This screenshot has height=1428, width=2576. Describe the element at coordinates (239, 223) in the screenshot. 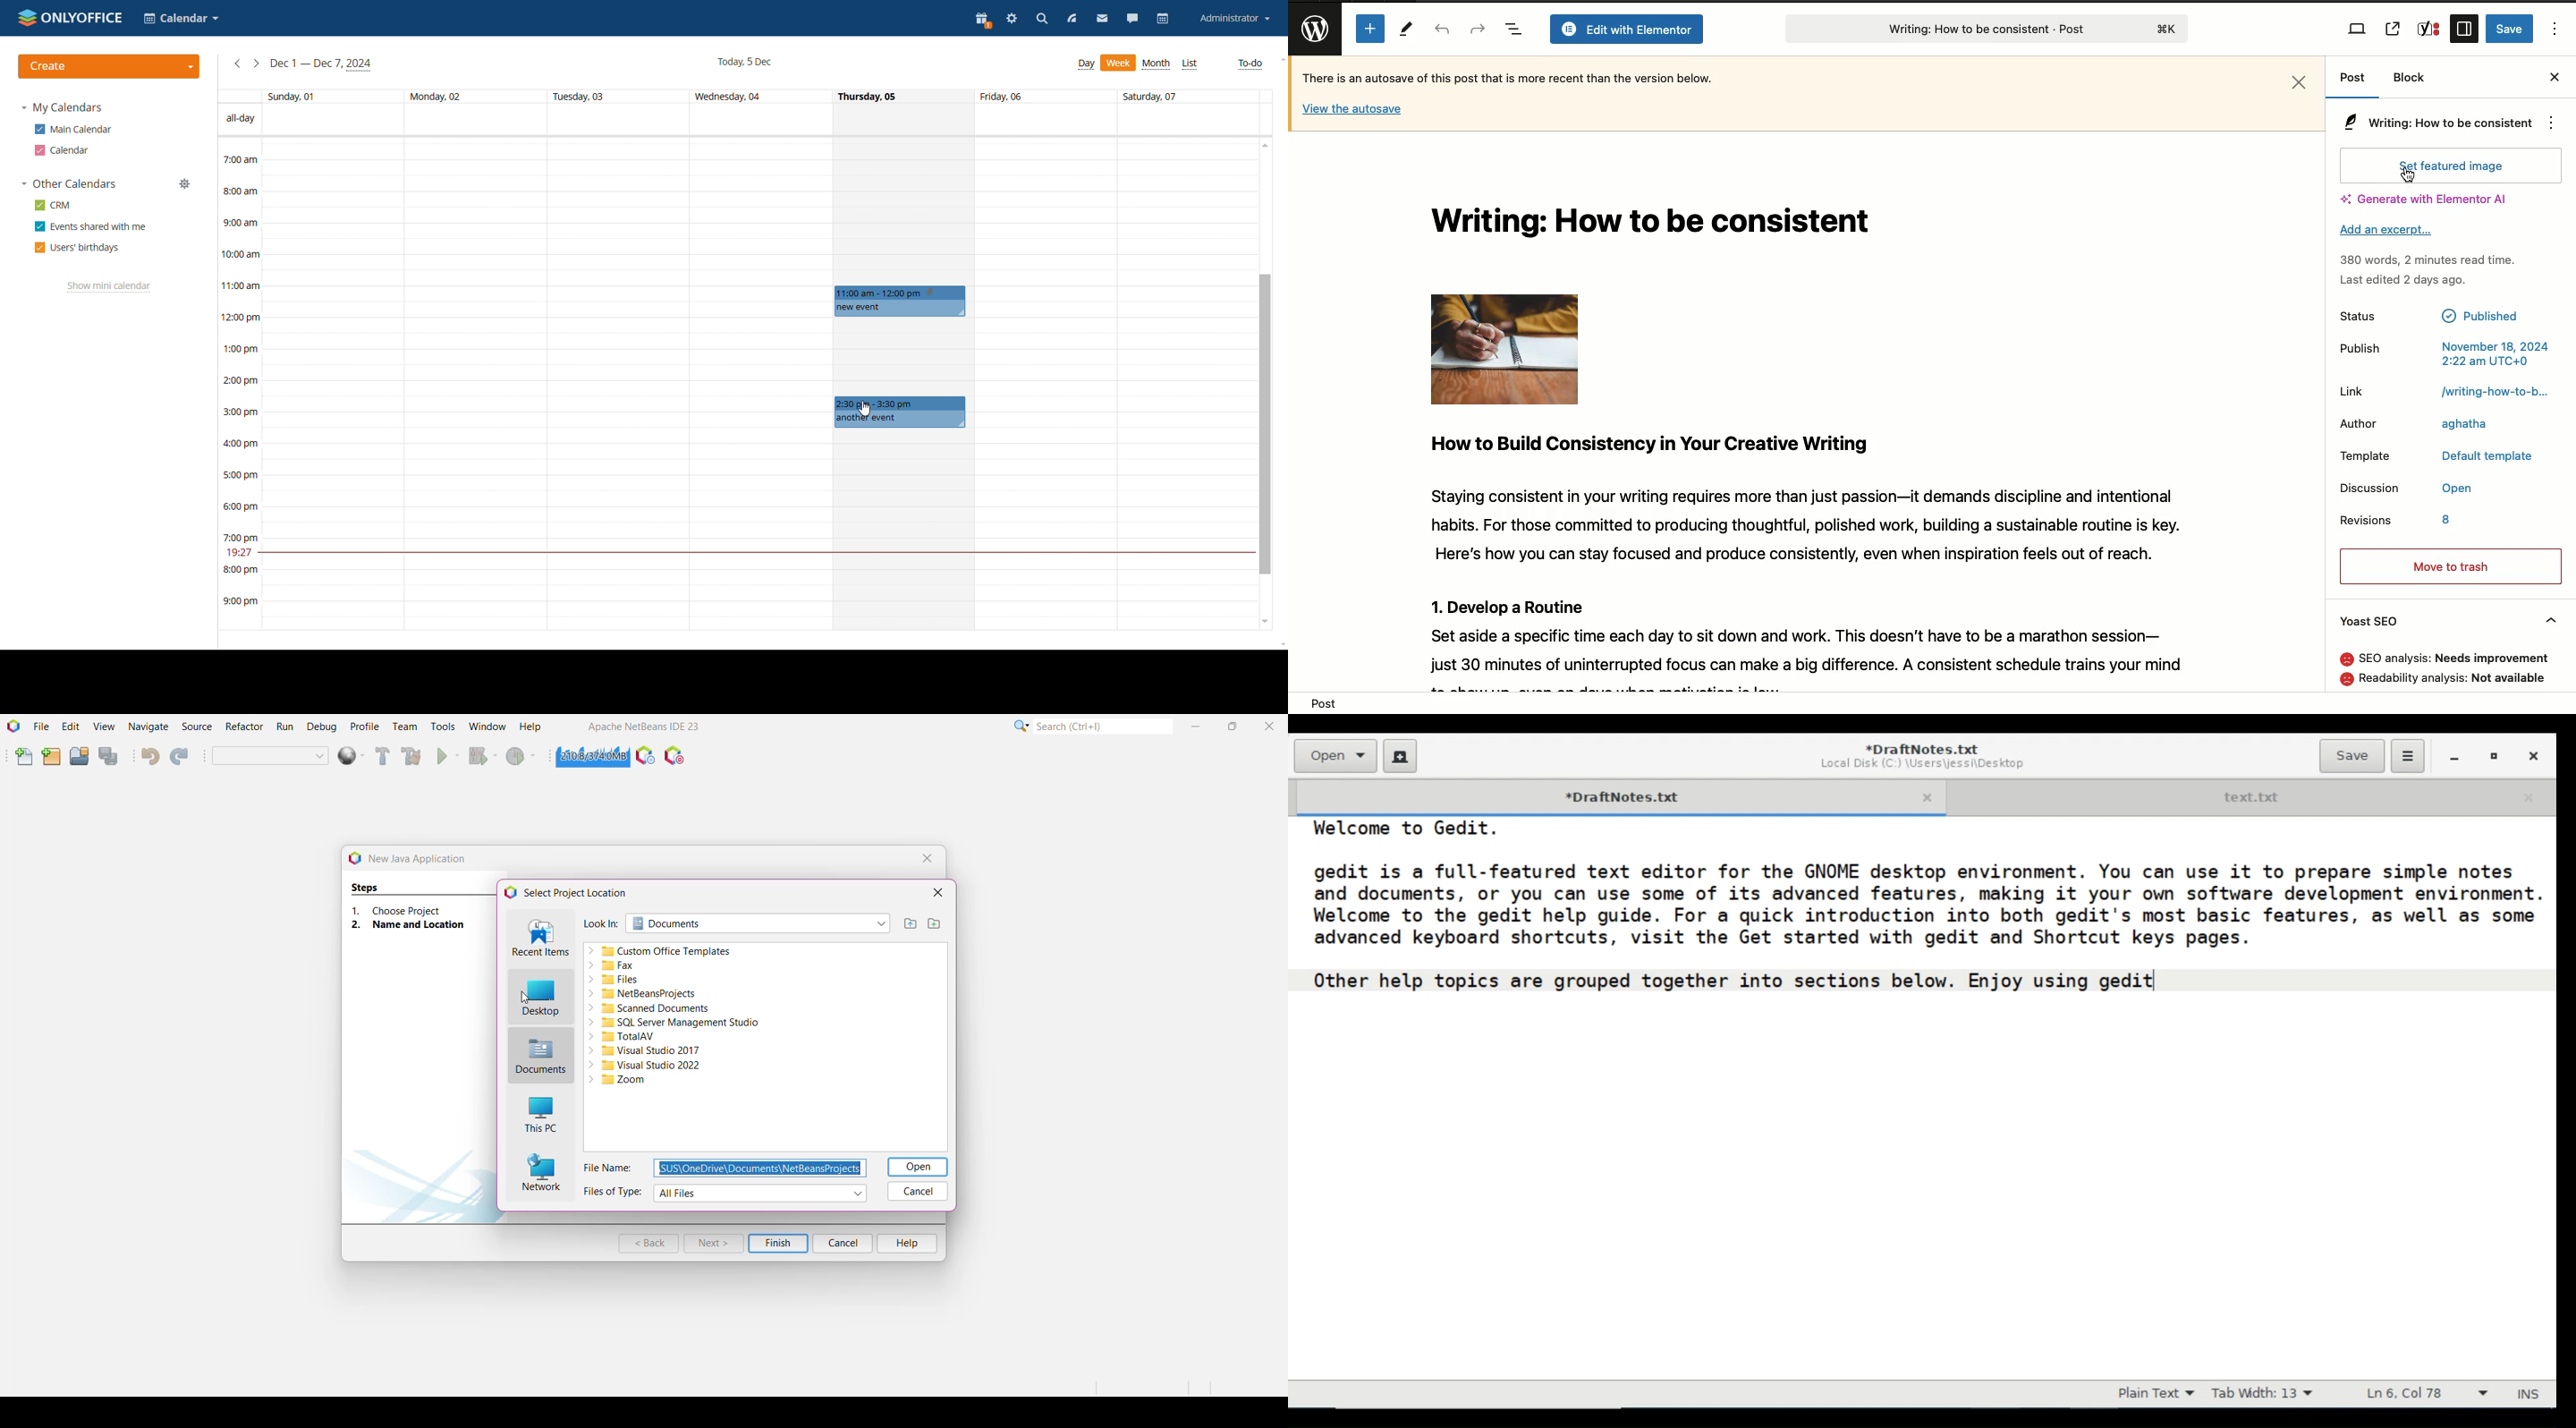

I see `9:00 am` at that location.